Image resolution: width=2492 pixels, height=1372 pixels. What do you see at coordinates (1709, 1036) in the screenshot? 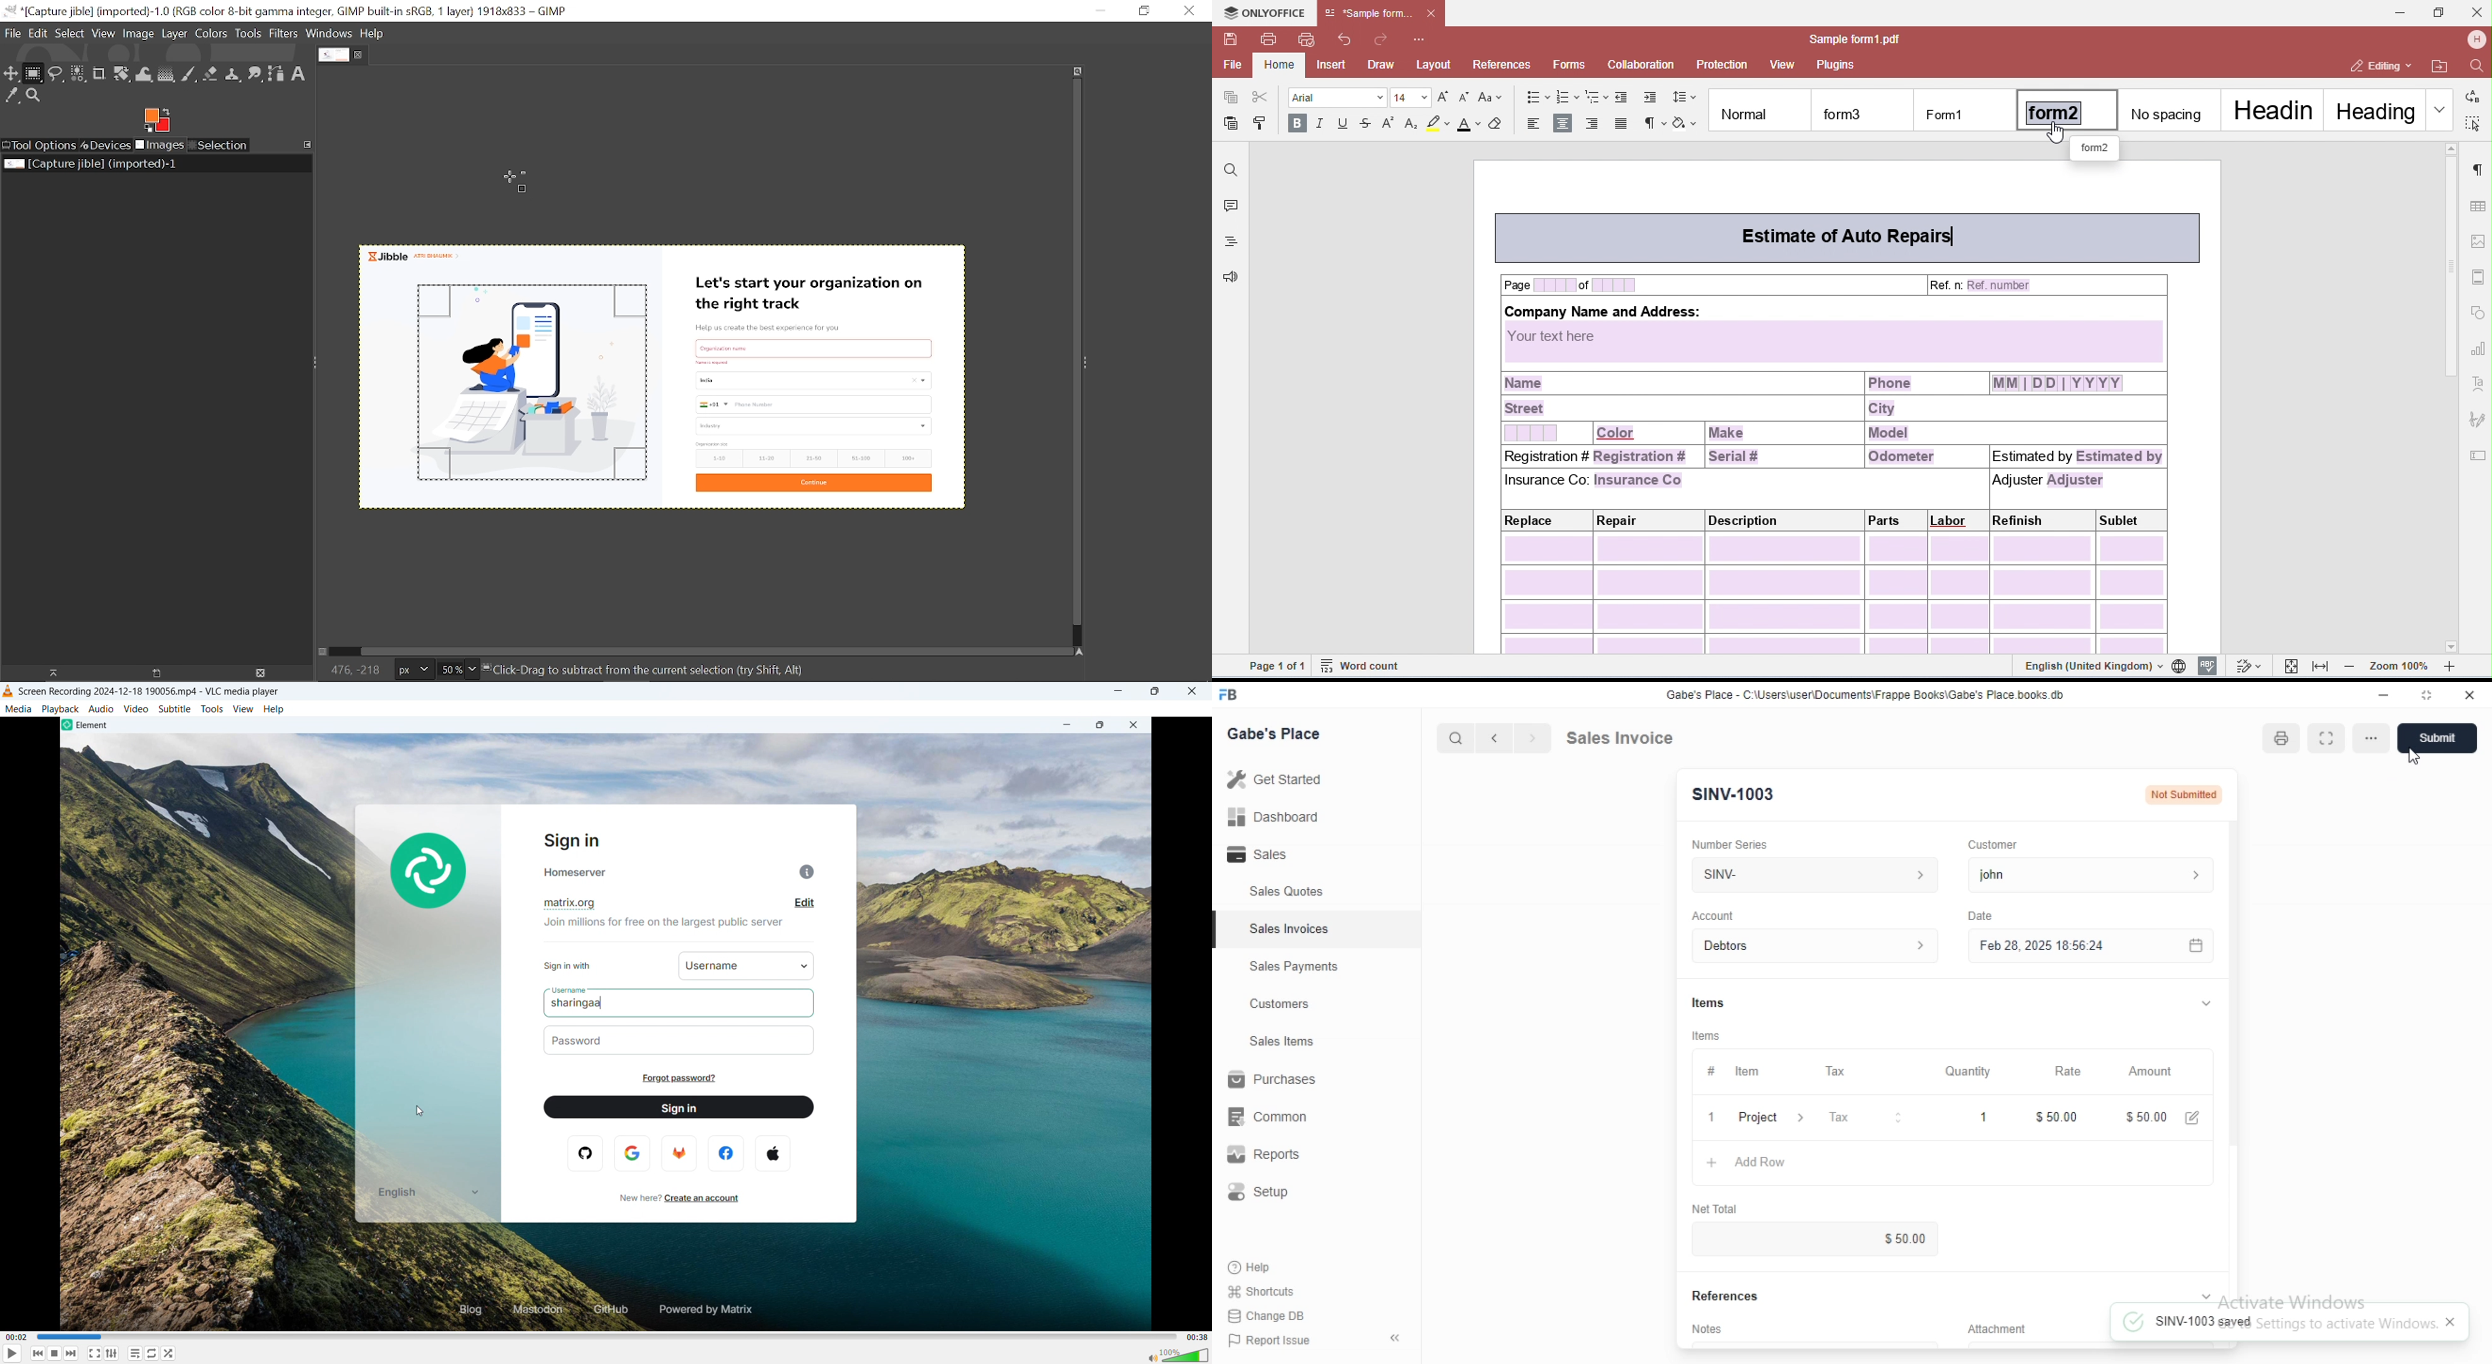
I see `tems` at bounding box center [1709, 1036].